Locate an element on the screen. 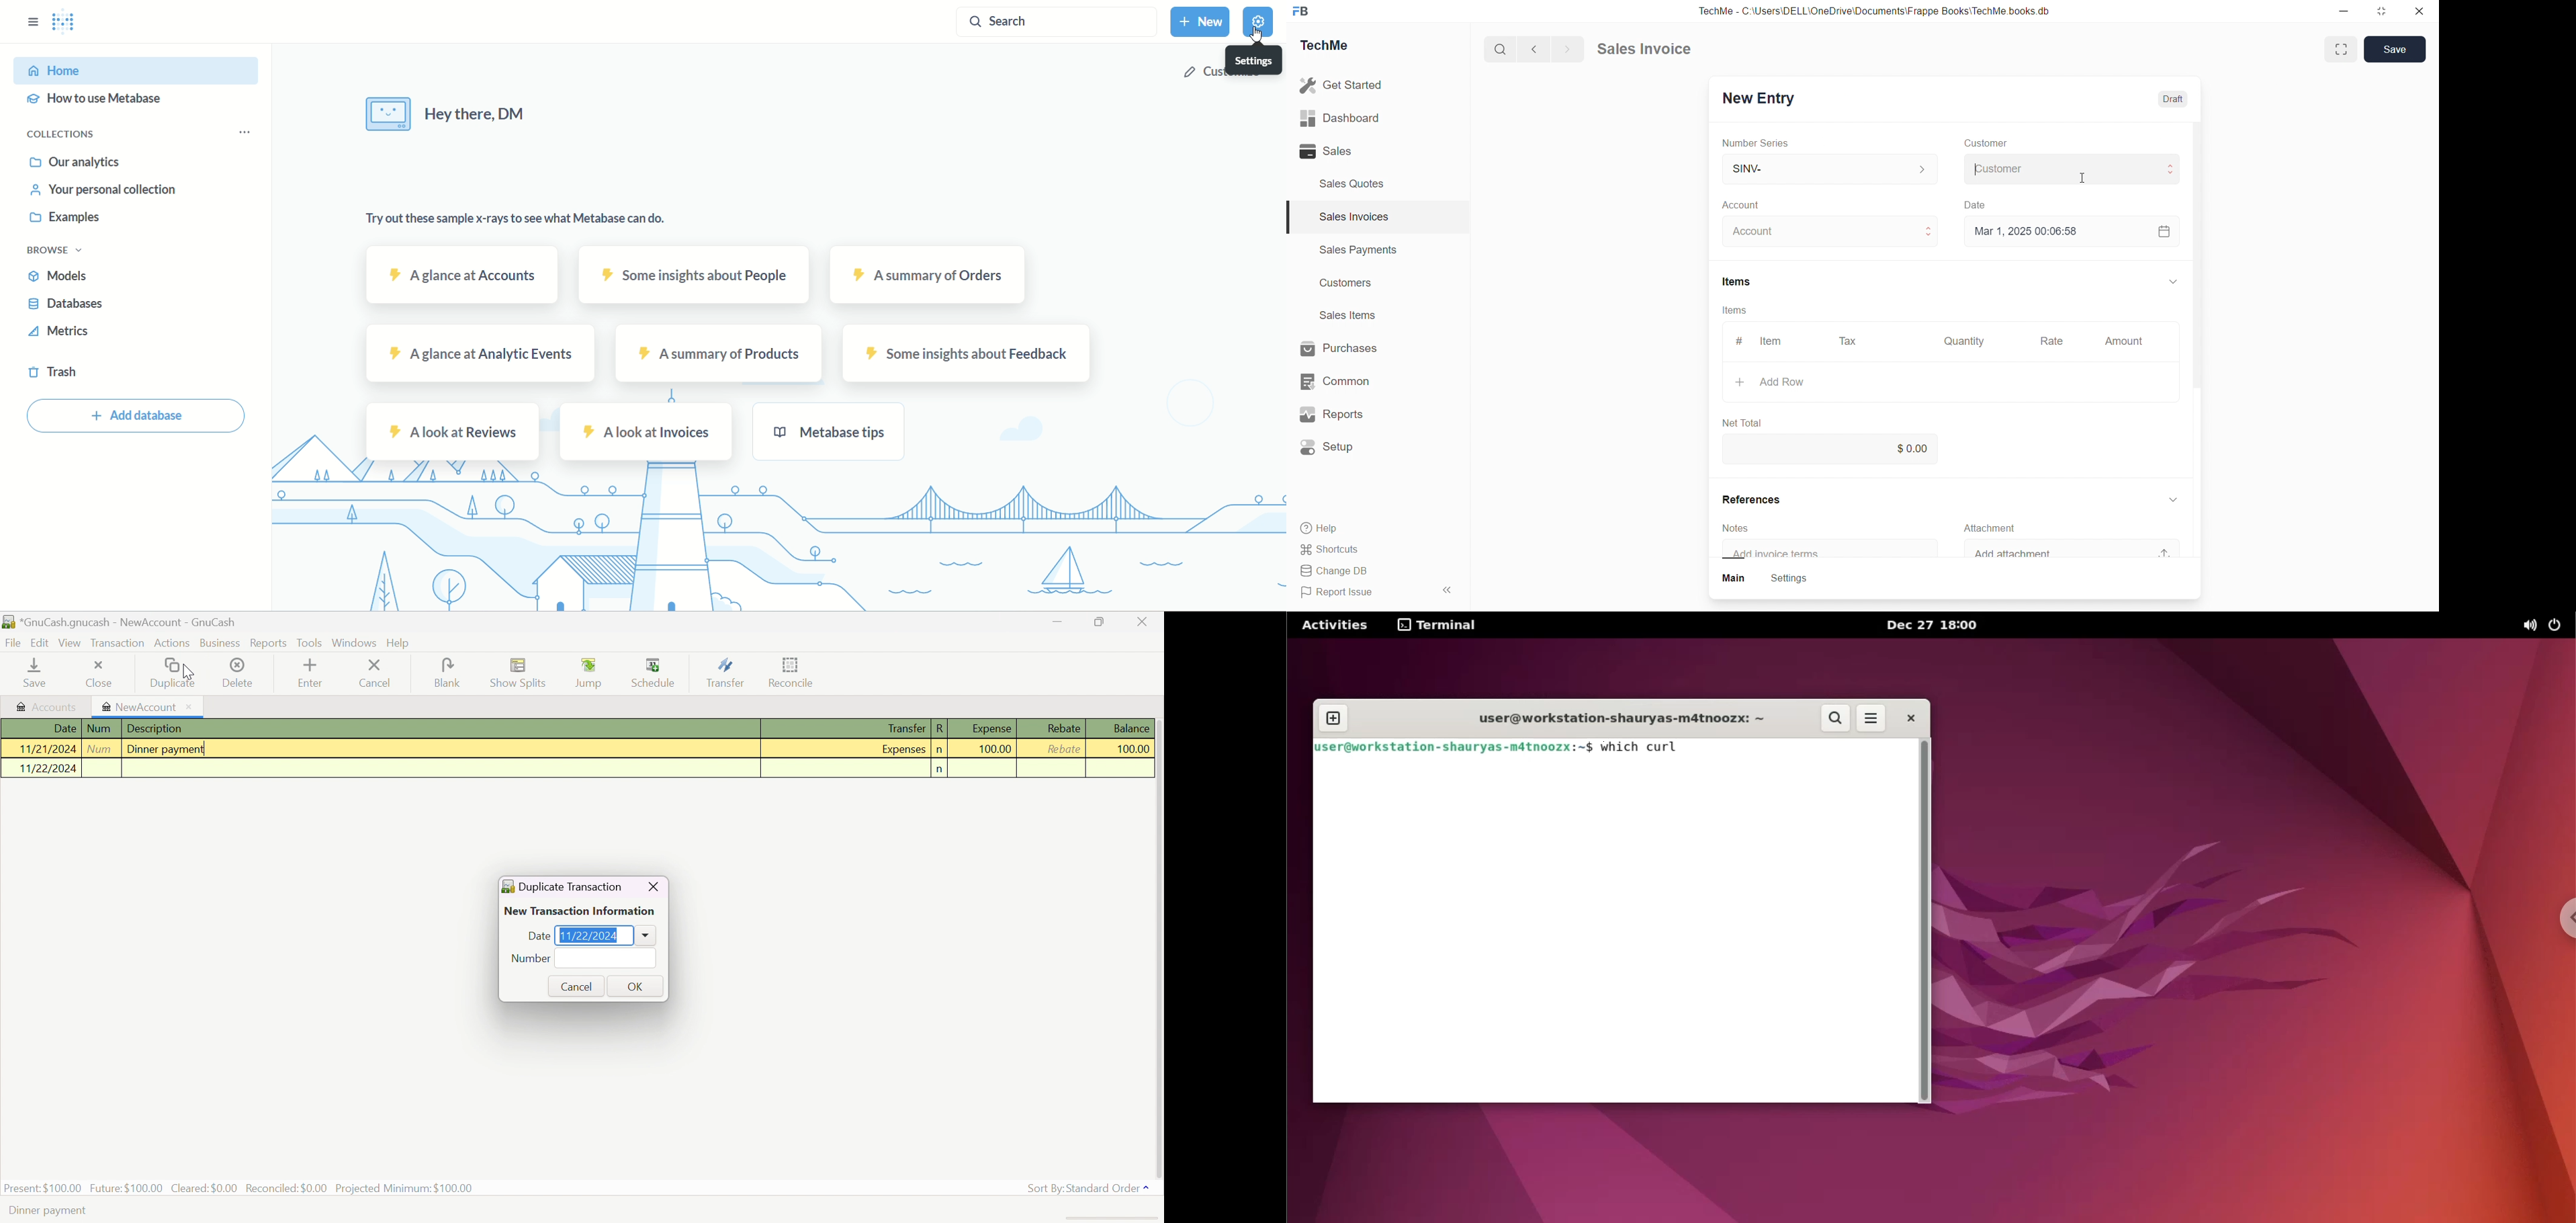 This screenshot has height=1232, width=2576. Rebate is located at coordinates (1064, 749).